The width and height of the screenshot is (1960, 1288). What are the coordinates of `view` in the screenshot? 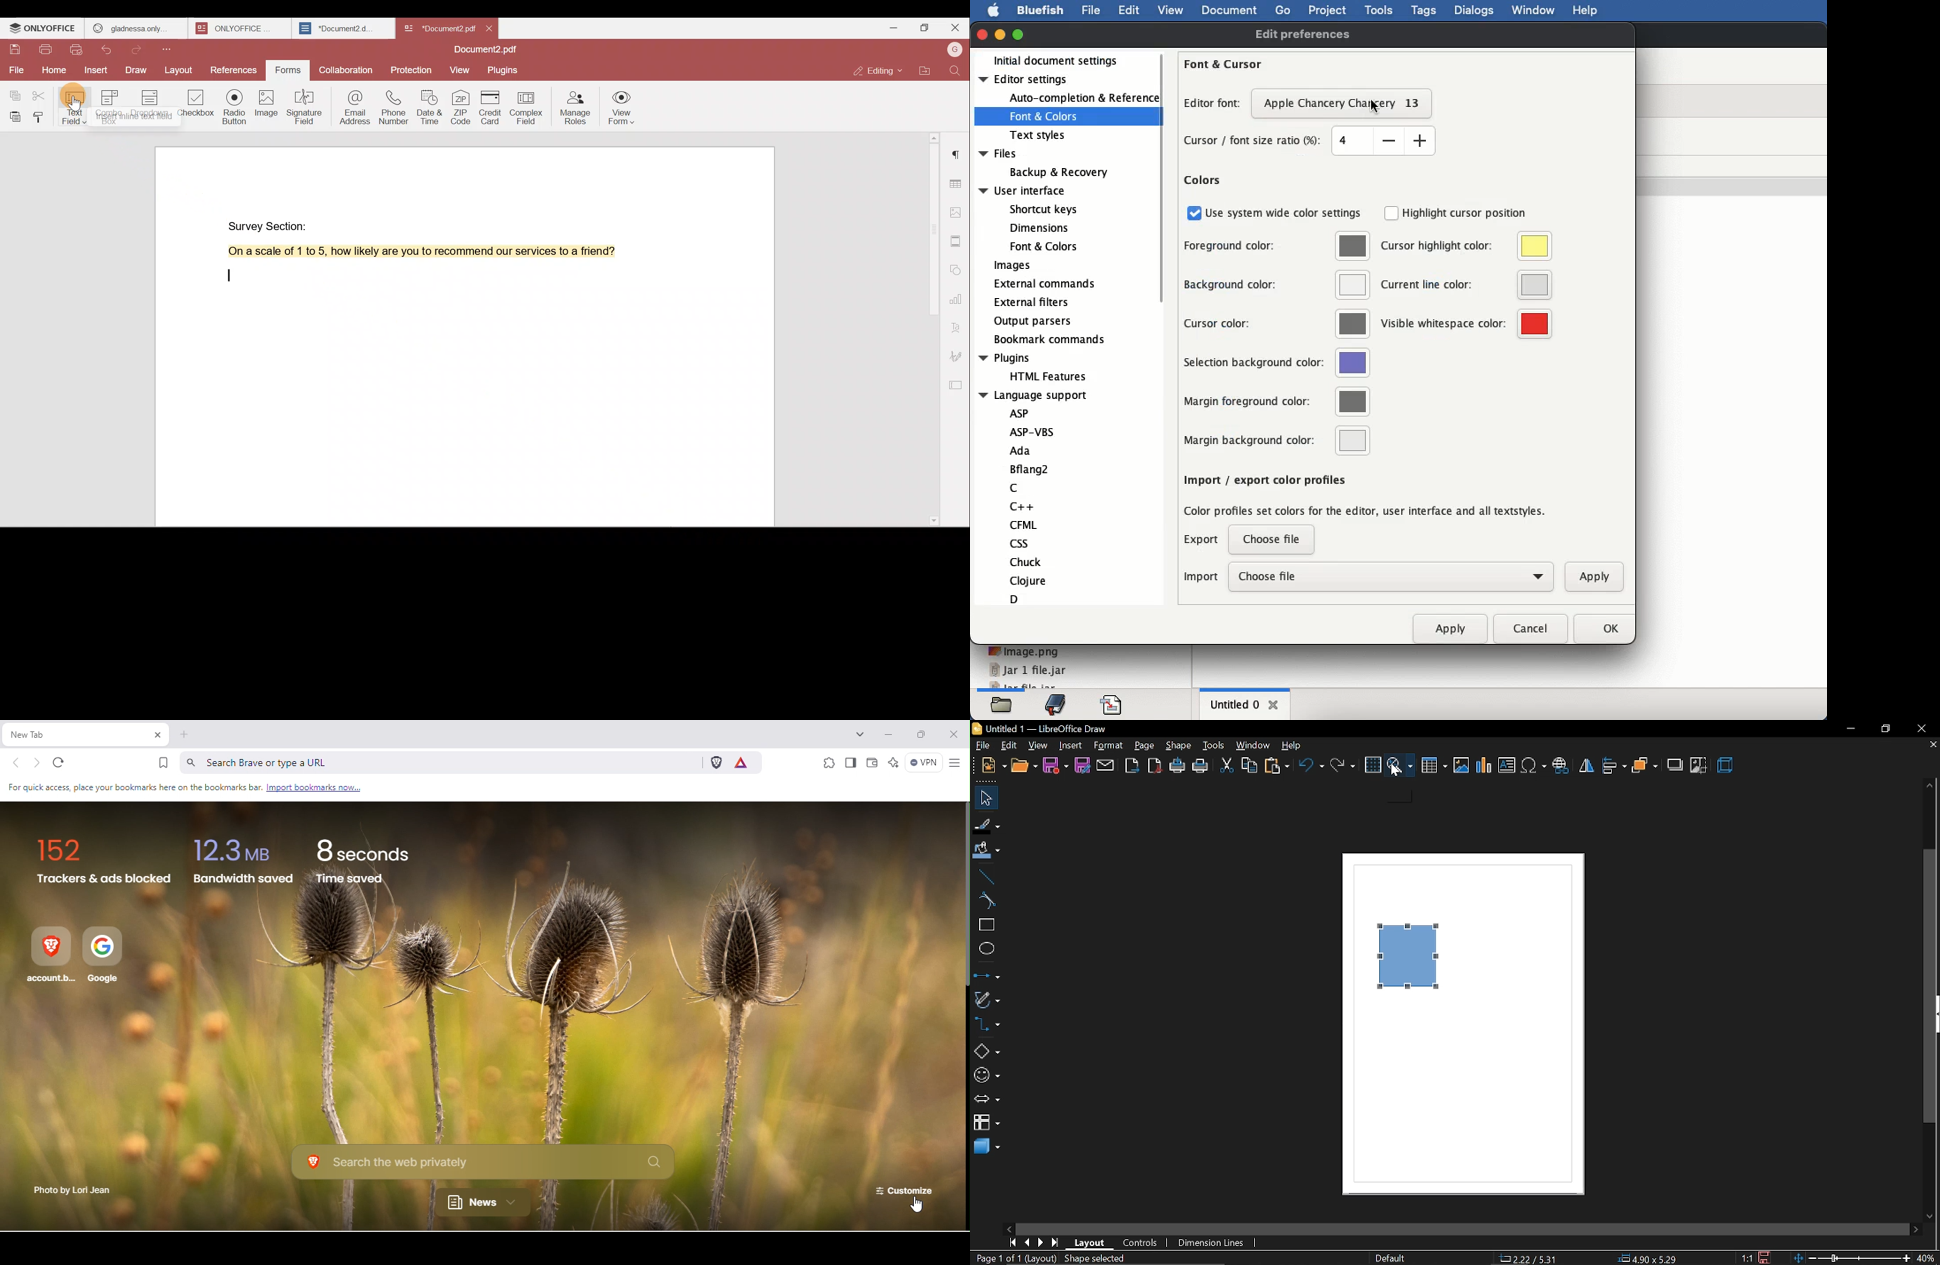 It's located at (1173, 10).